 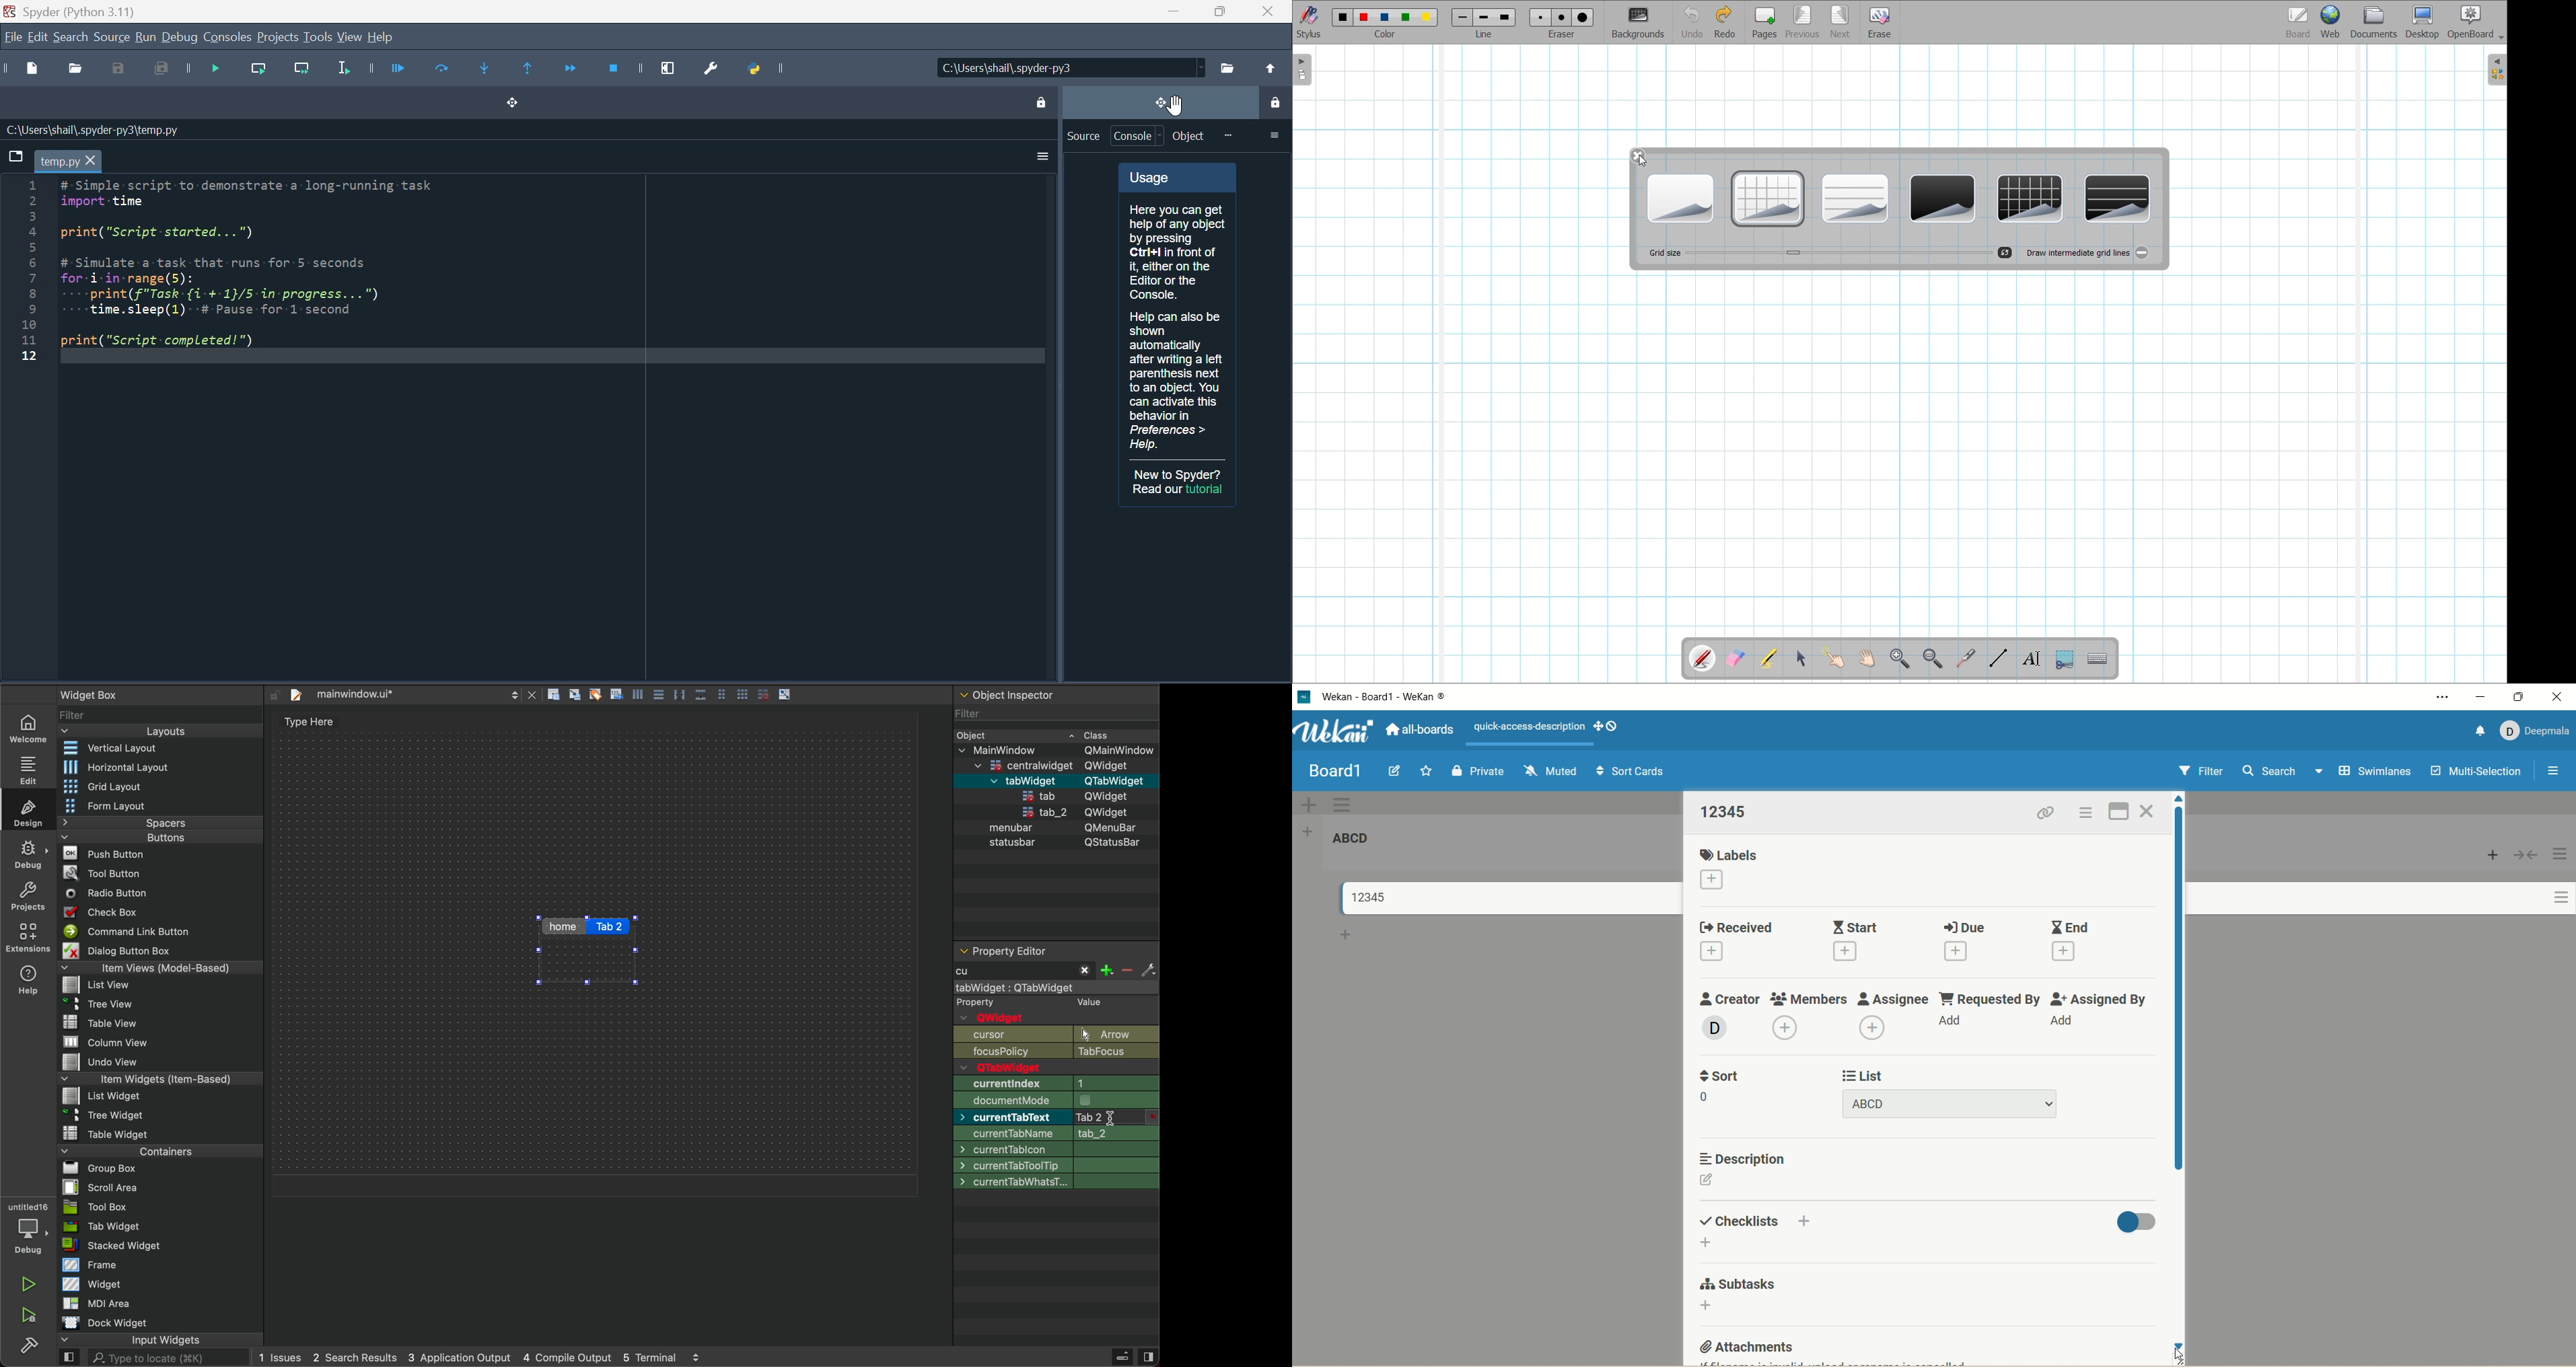 I want to click on add swimlane, so click(x=1306, y=804).